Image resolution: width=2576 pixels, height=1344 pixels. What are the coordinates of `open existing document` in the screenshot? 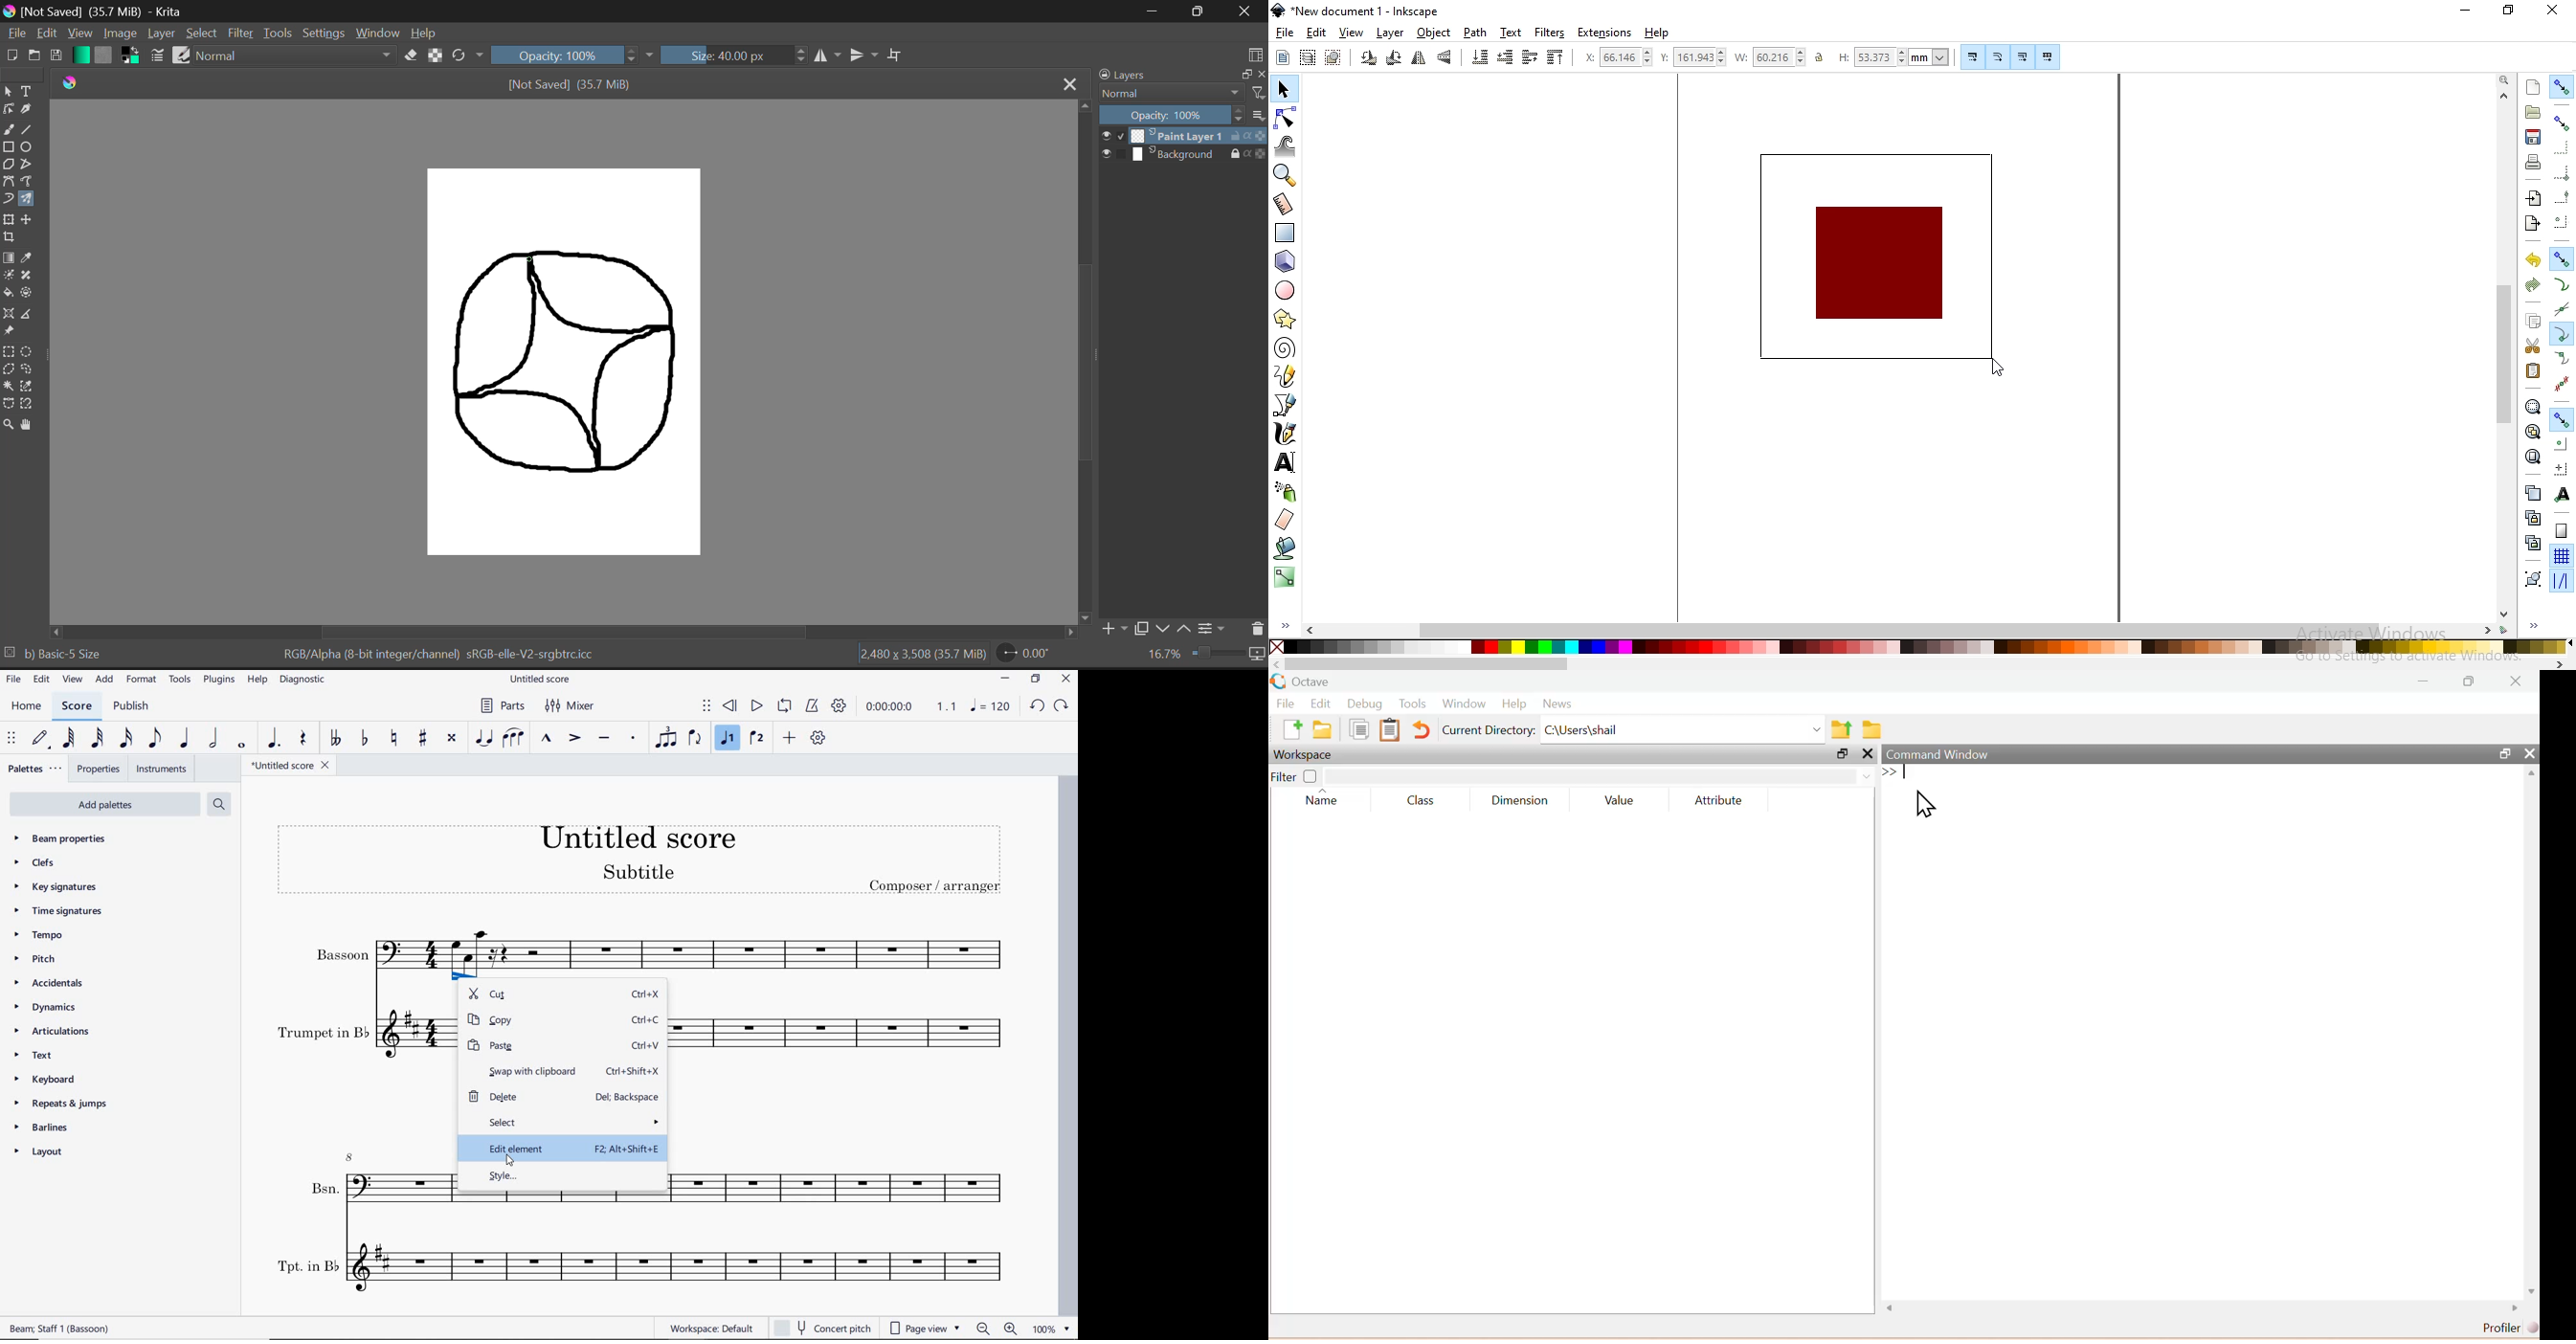 It's located at (2533, 112).